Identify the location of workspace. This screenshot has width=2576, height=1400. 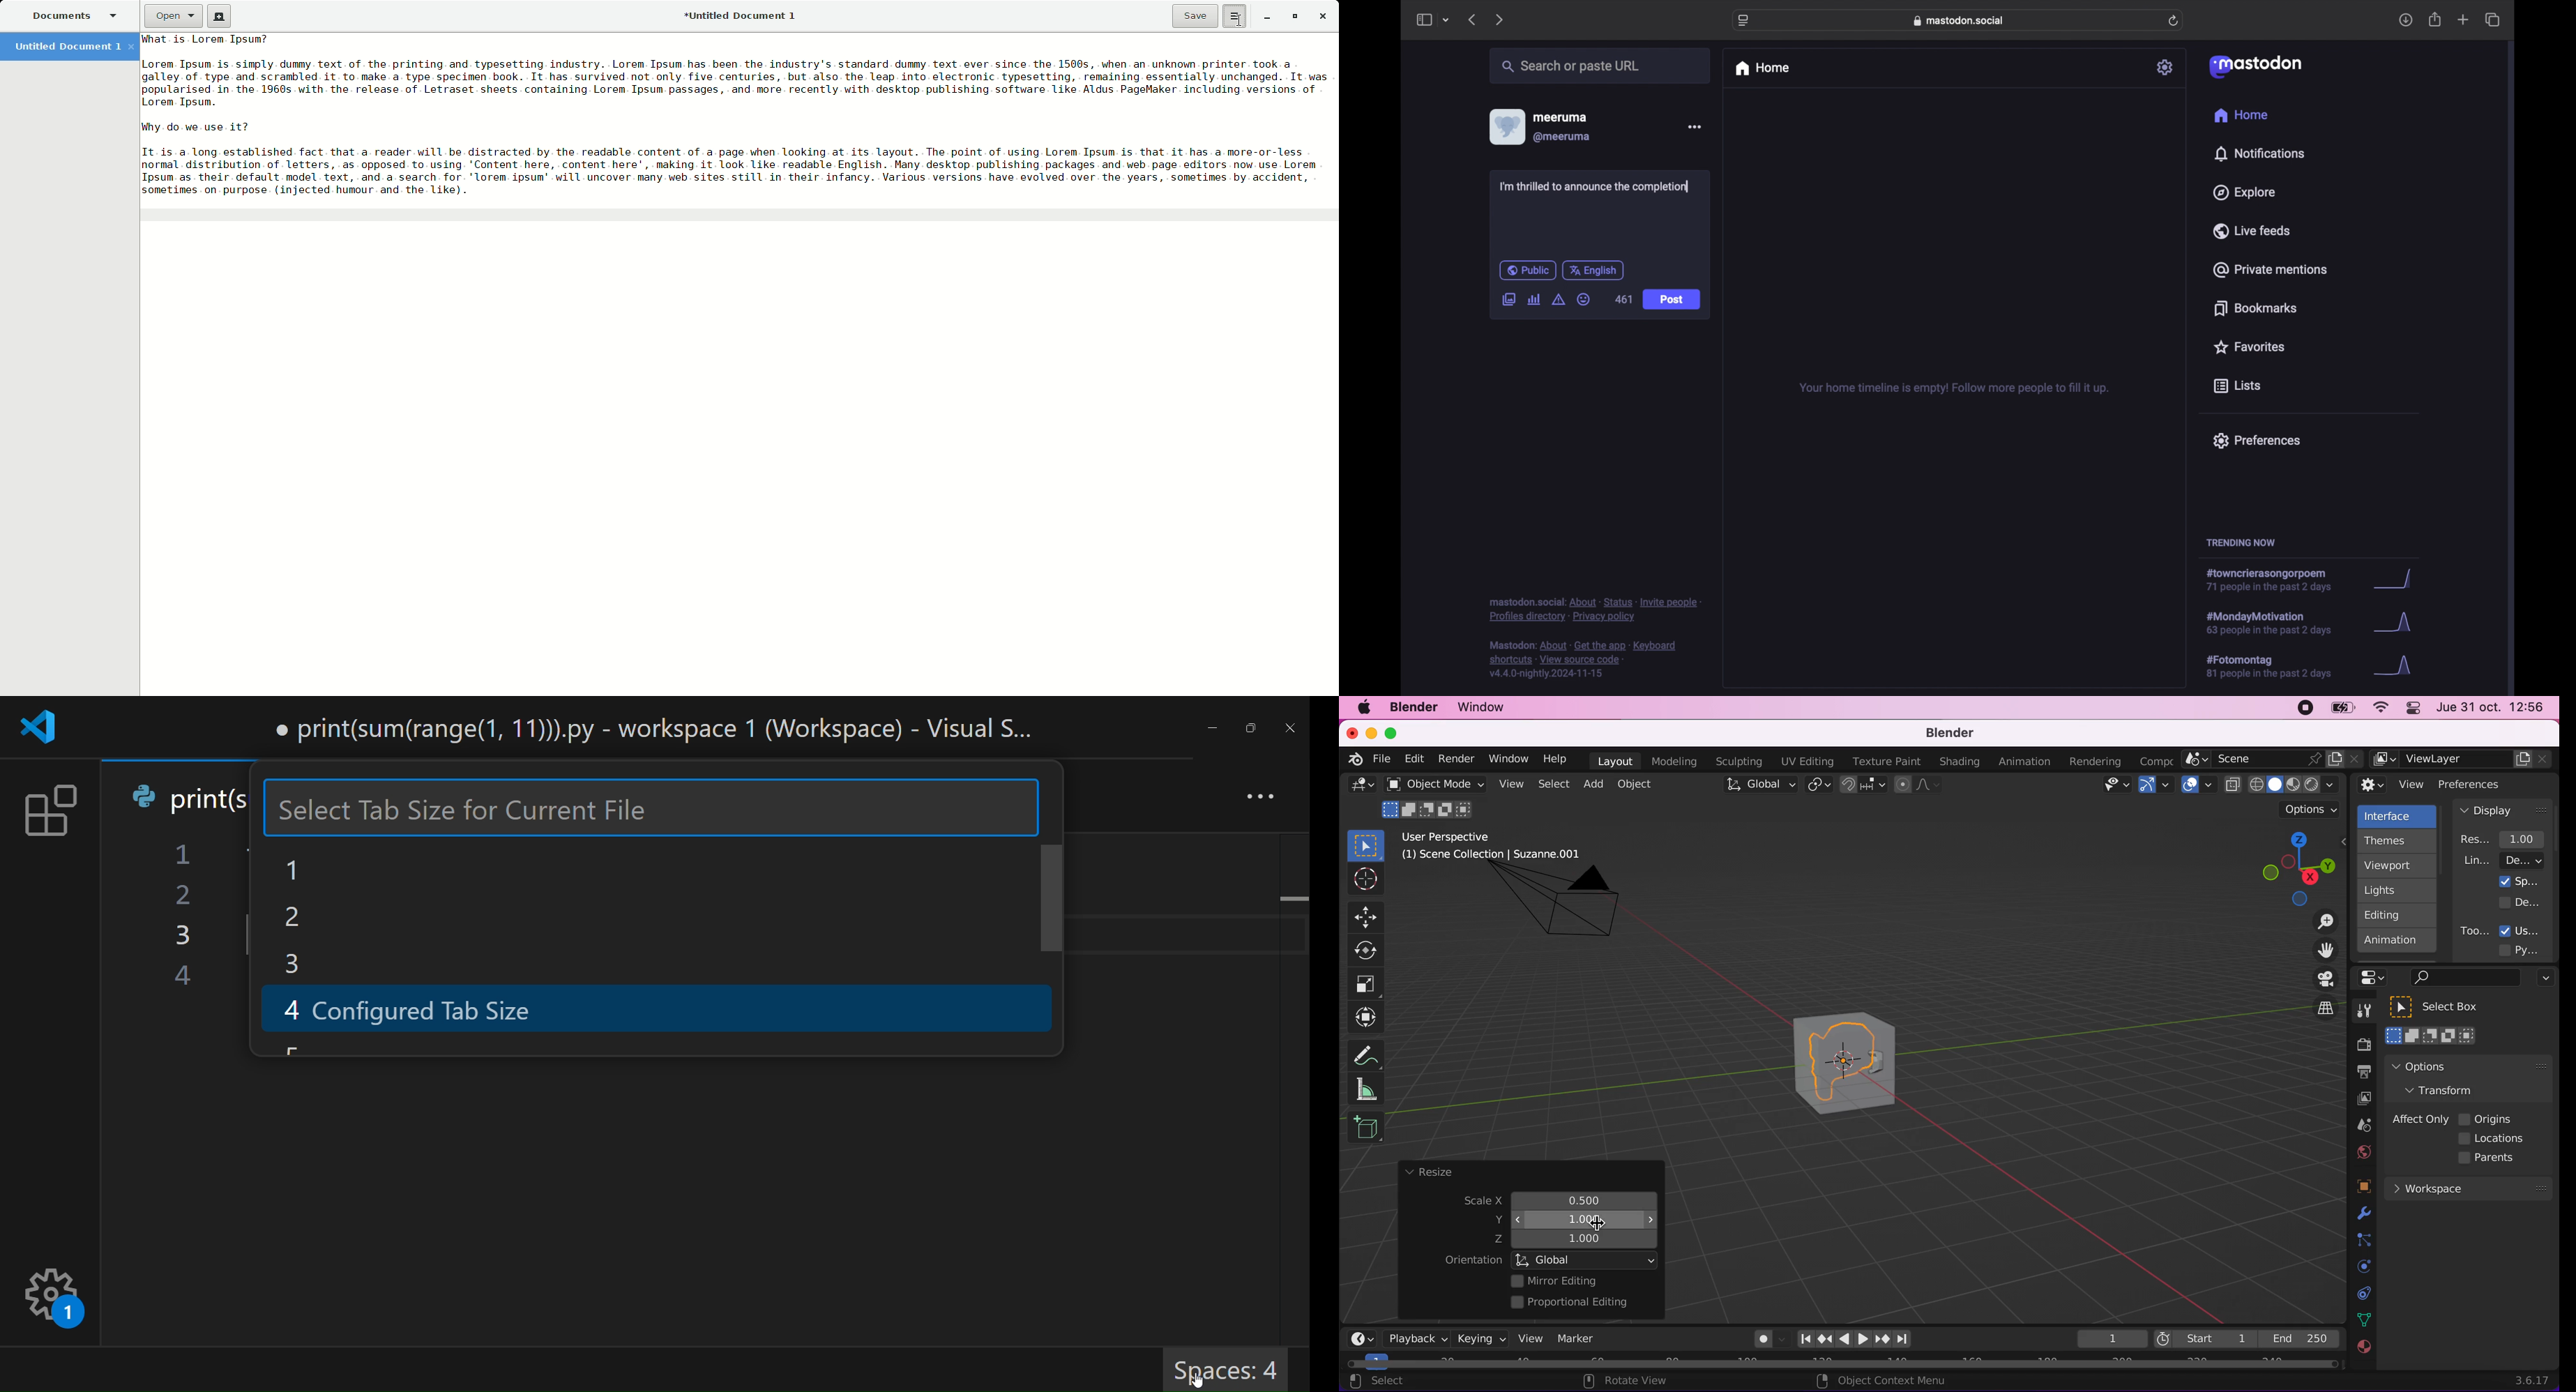
(2468, 1188).